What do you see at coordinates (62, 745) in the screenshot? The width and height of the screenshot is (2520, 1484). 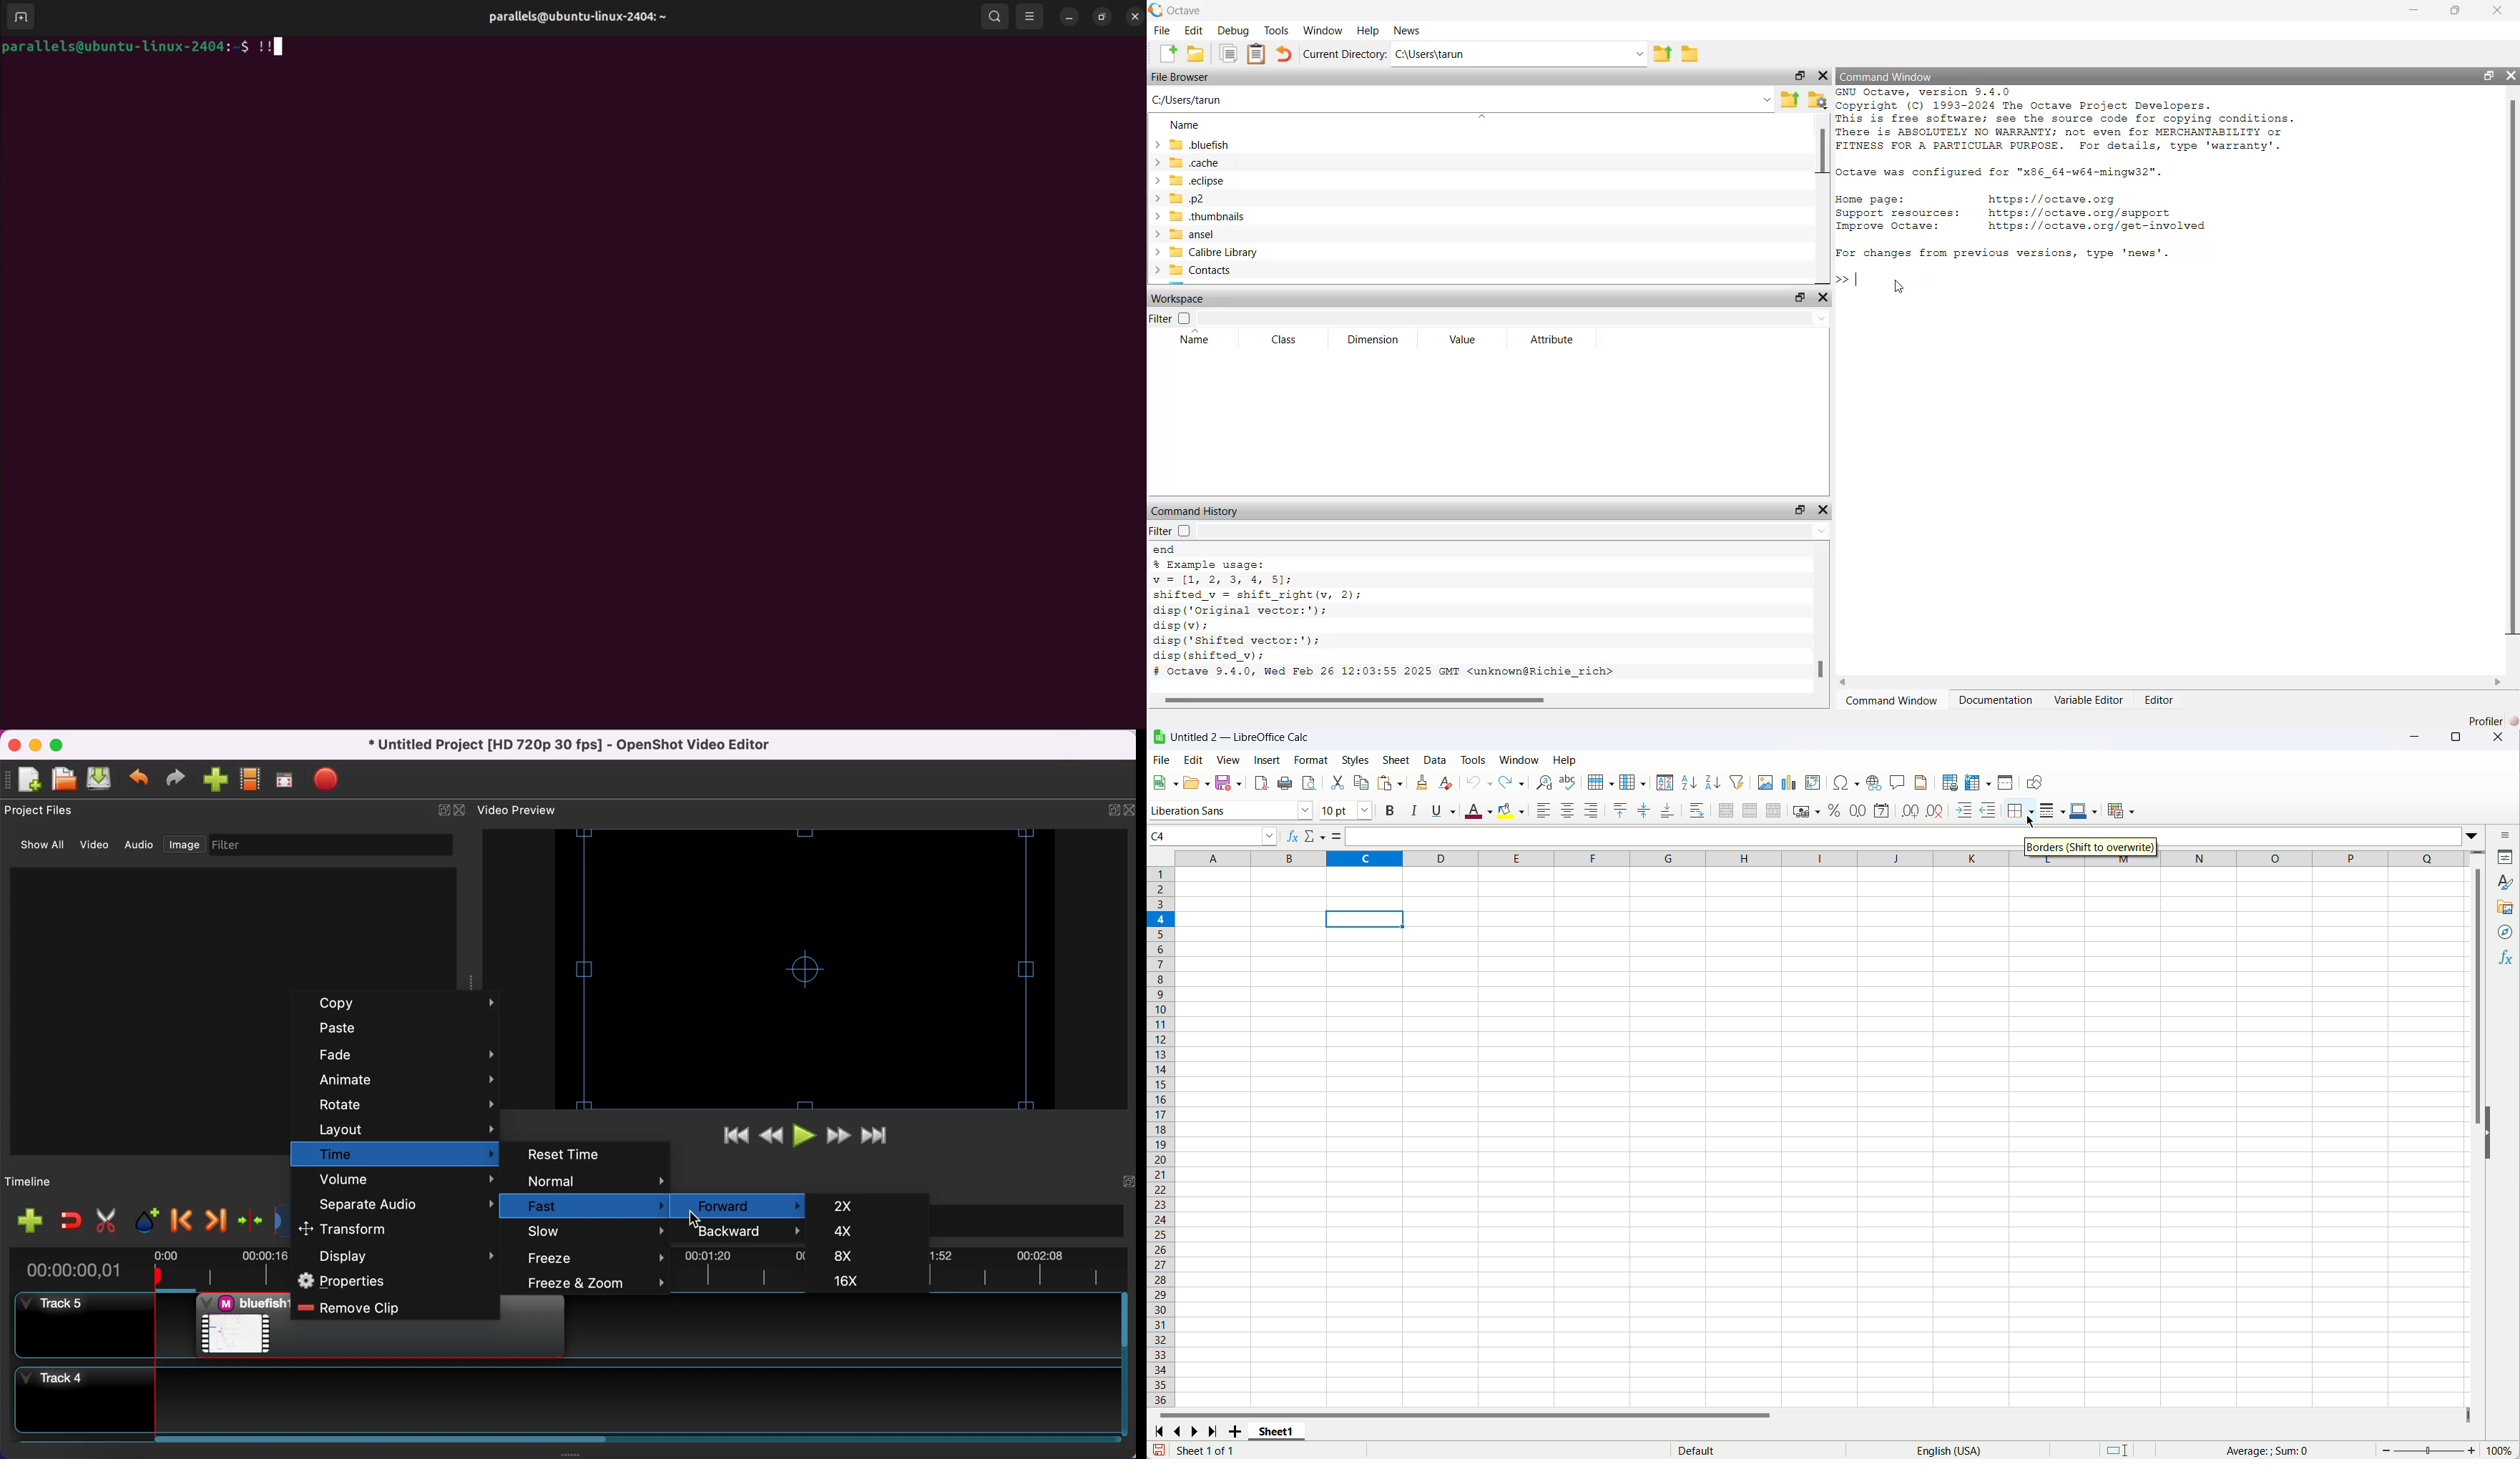 I see `maximize` at bounding box center [62, 745].